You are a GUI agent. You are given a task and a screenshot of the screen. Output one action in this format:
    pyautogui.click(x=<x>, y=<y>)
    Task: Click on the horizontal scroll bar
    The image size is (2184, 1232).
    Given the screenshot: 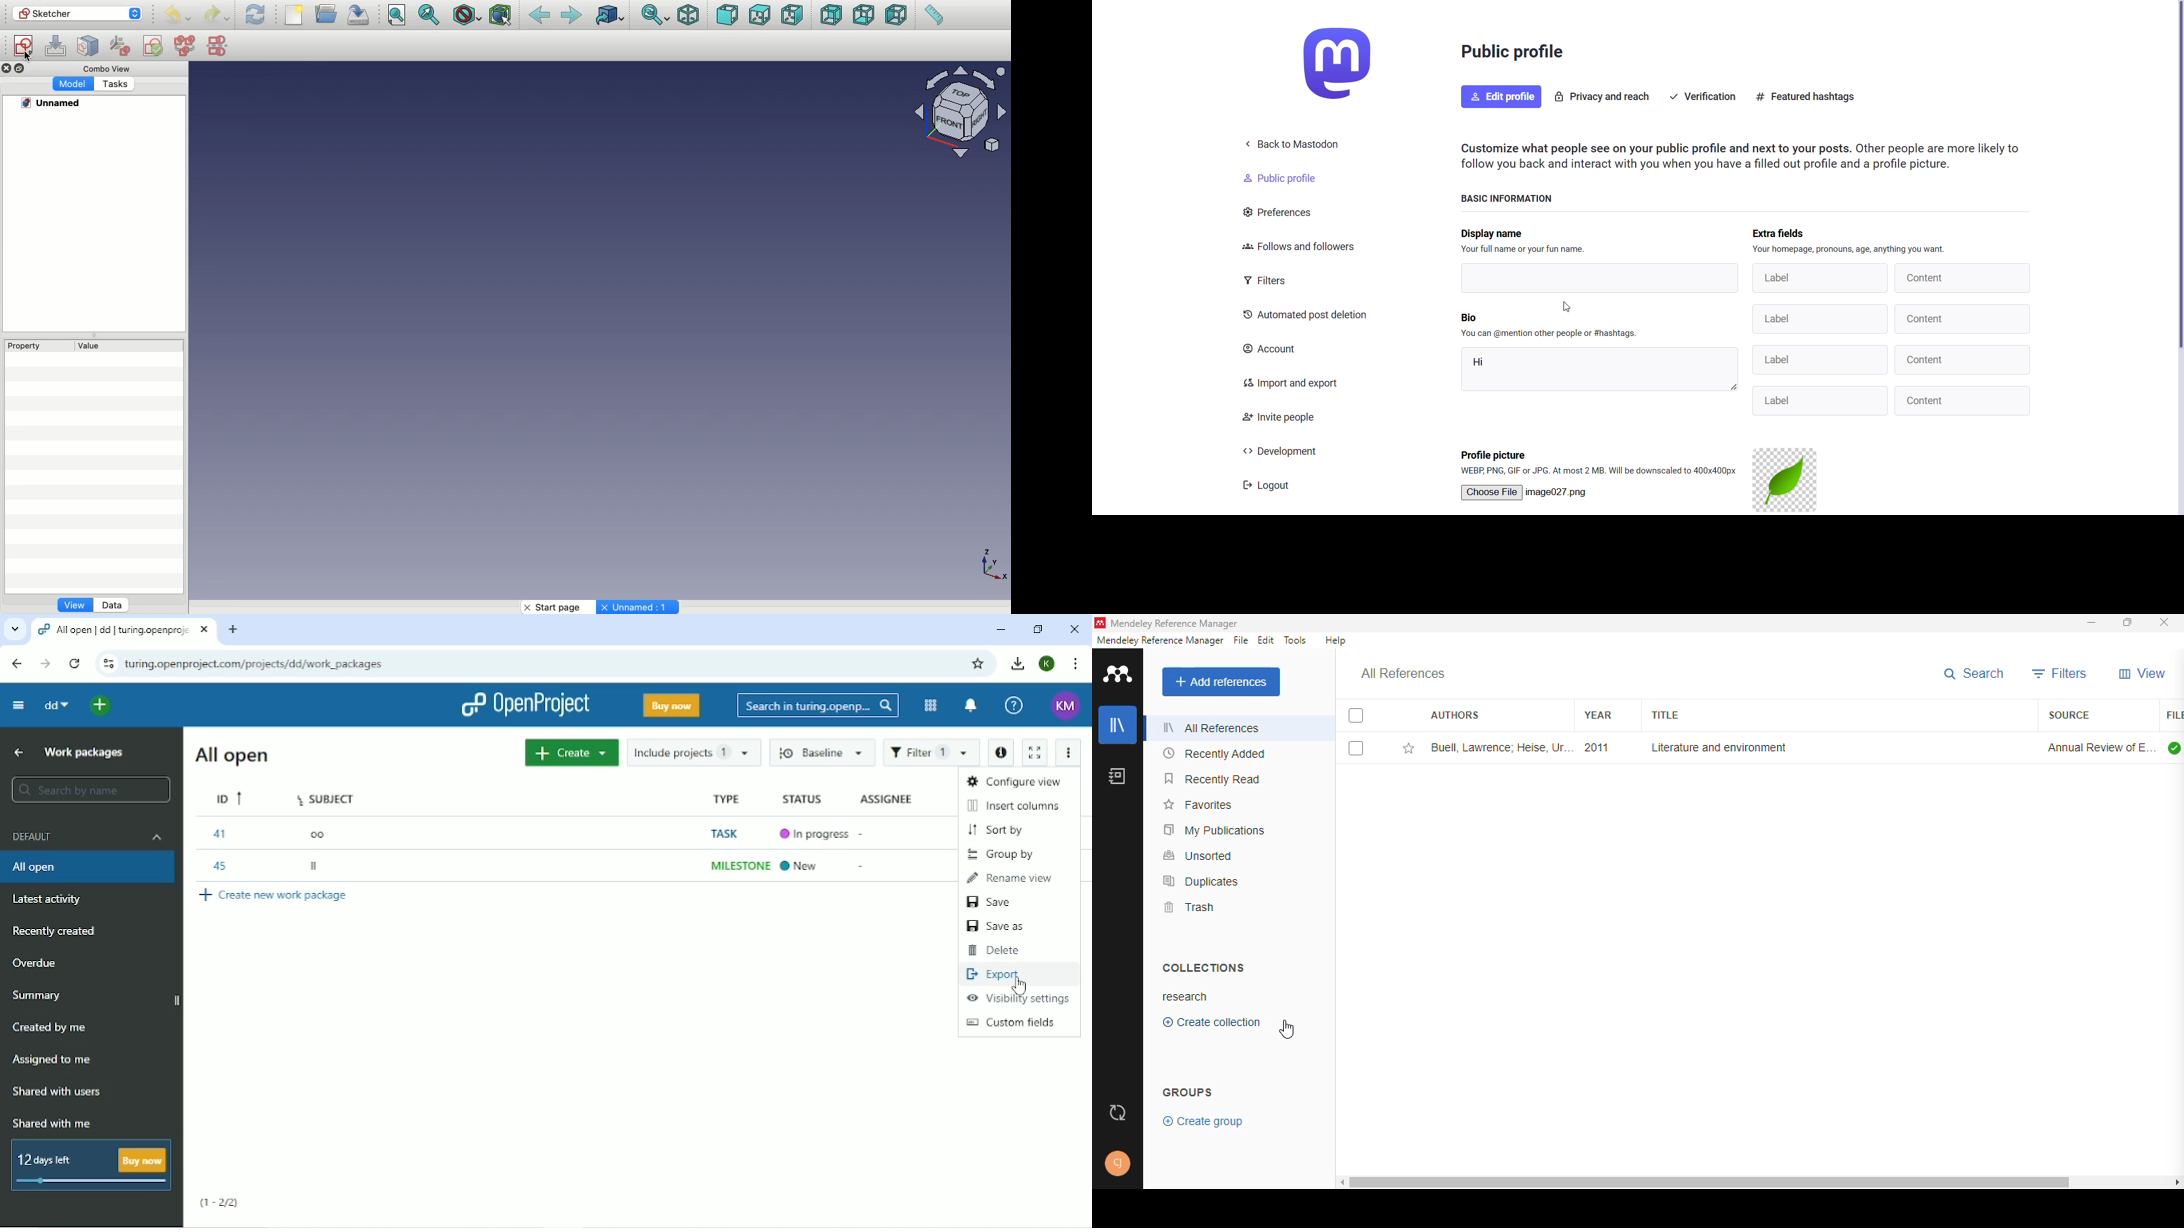 What is the action you would take?
    pyautogui.click(x=1709, y=1182)
    